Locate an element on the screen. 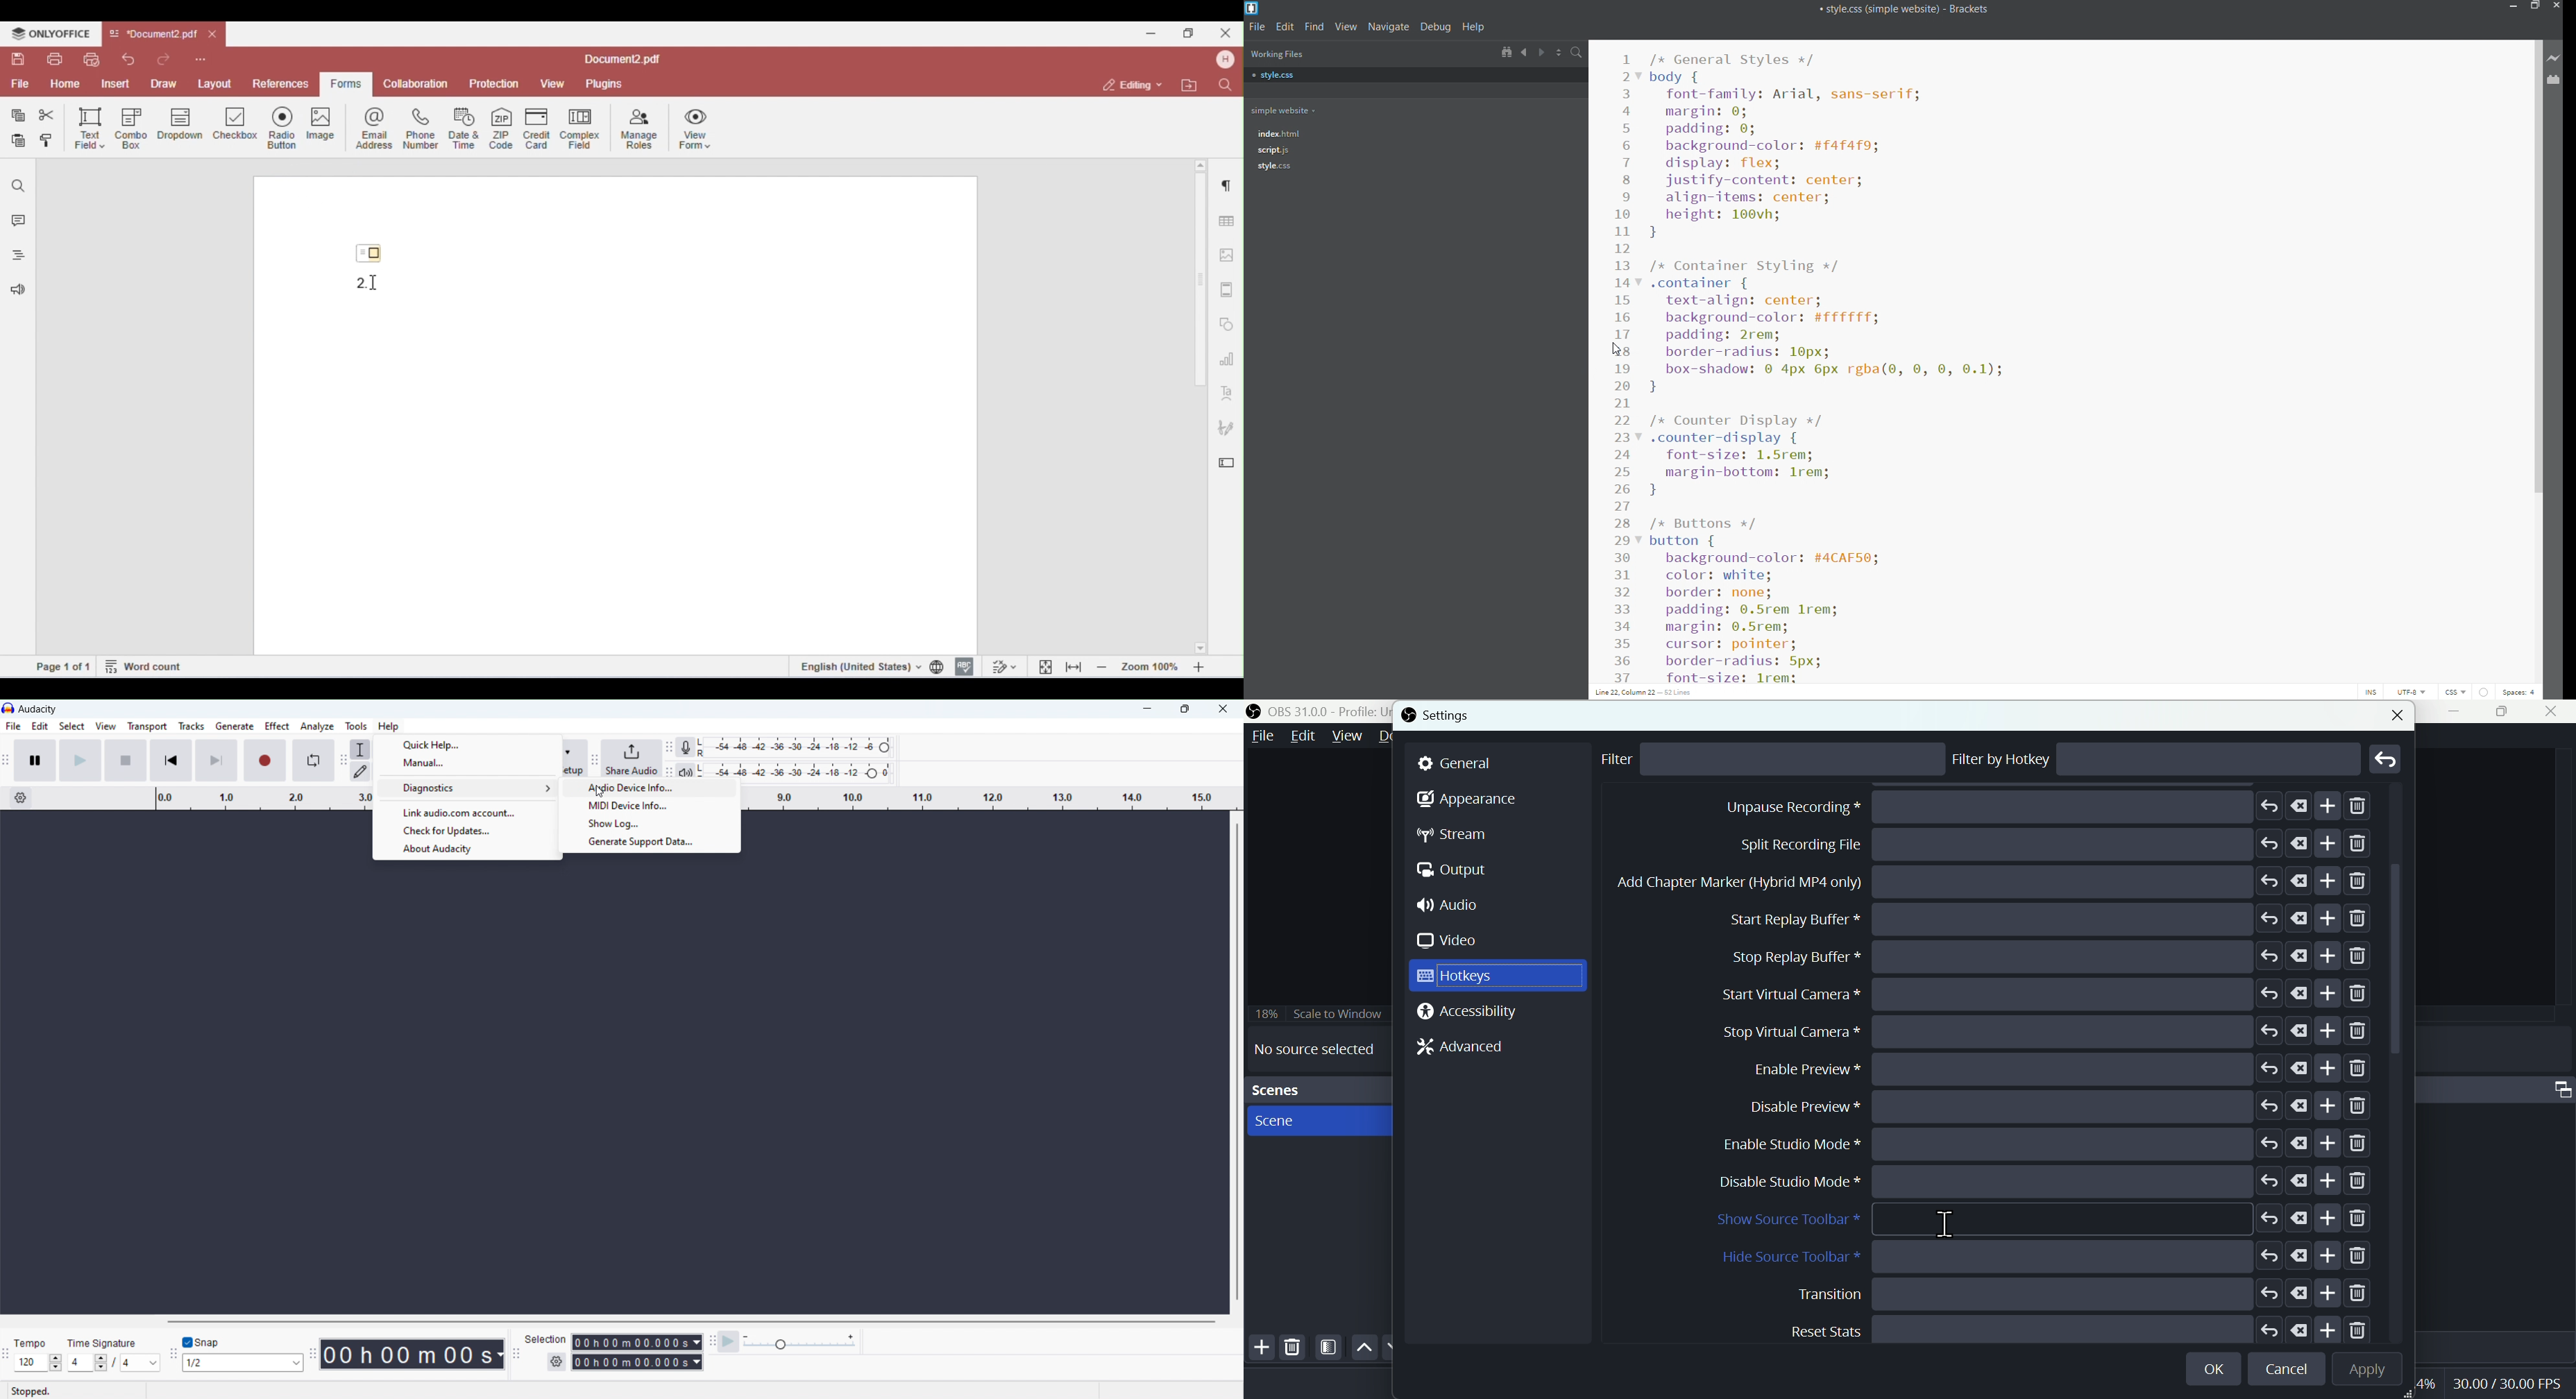 The width and height of the screenshot is (2576, 1400). show in file tree is located at coordinates (1505, 53).